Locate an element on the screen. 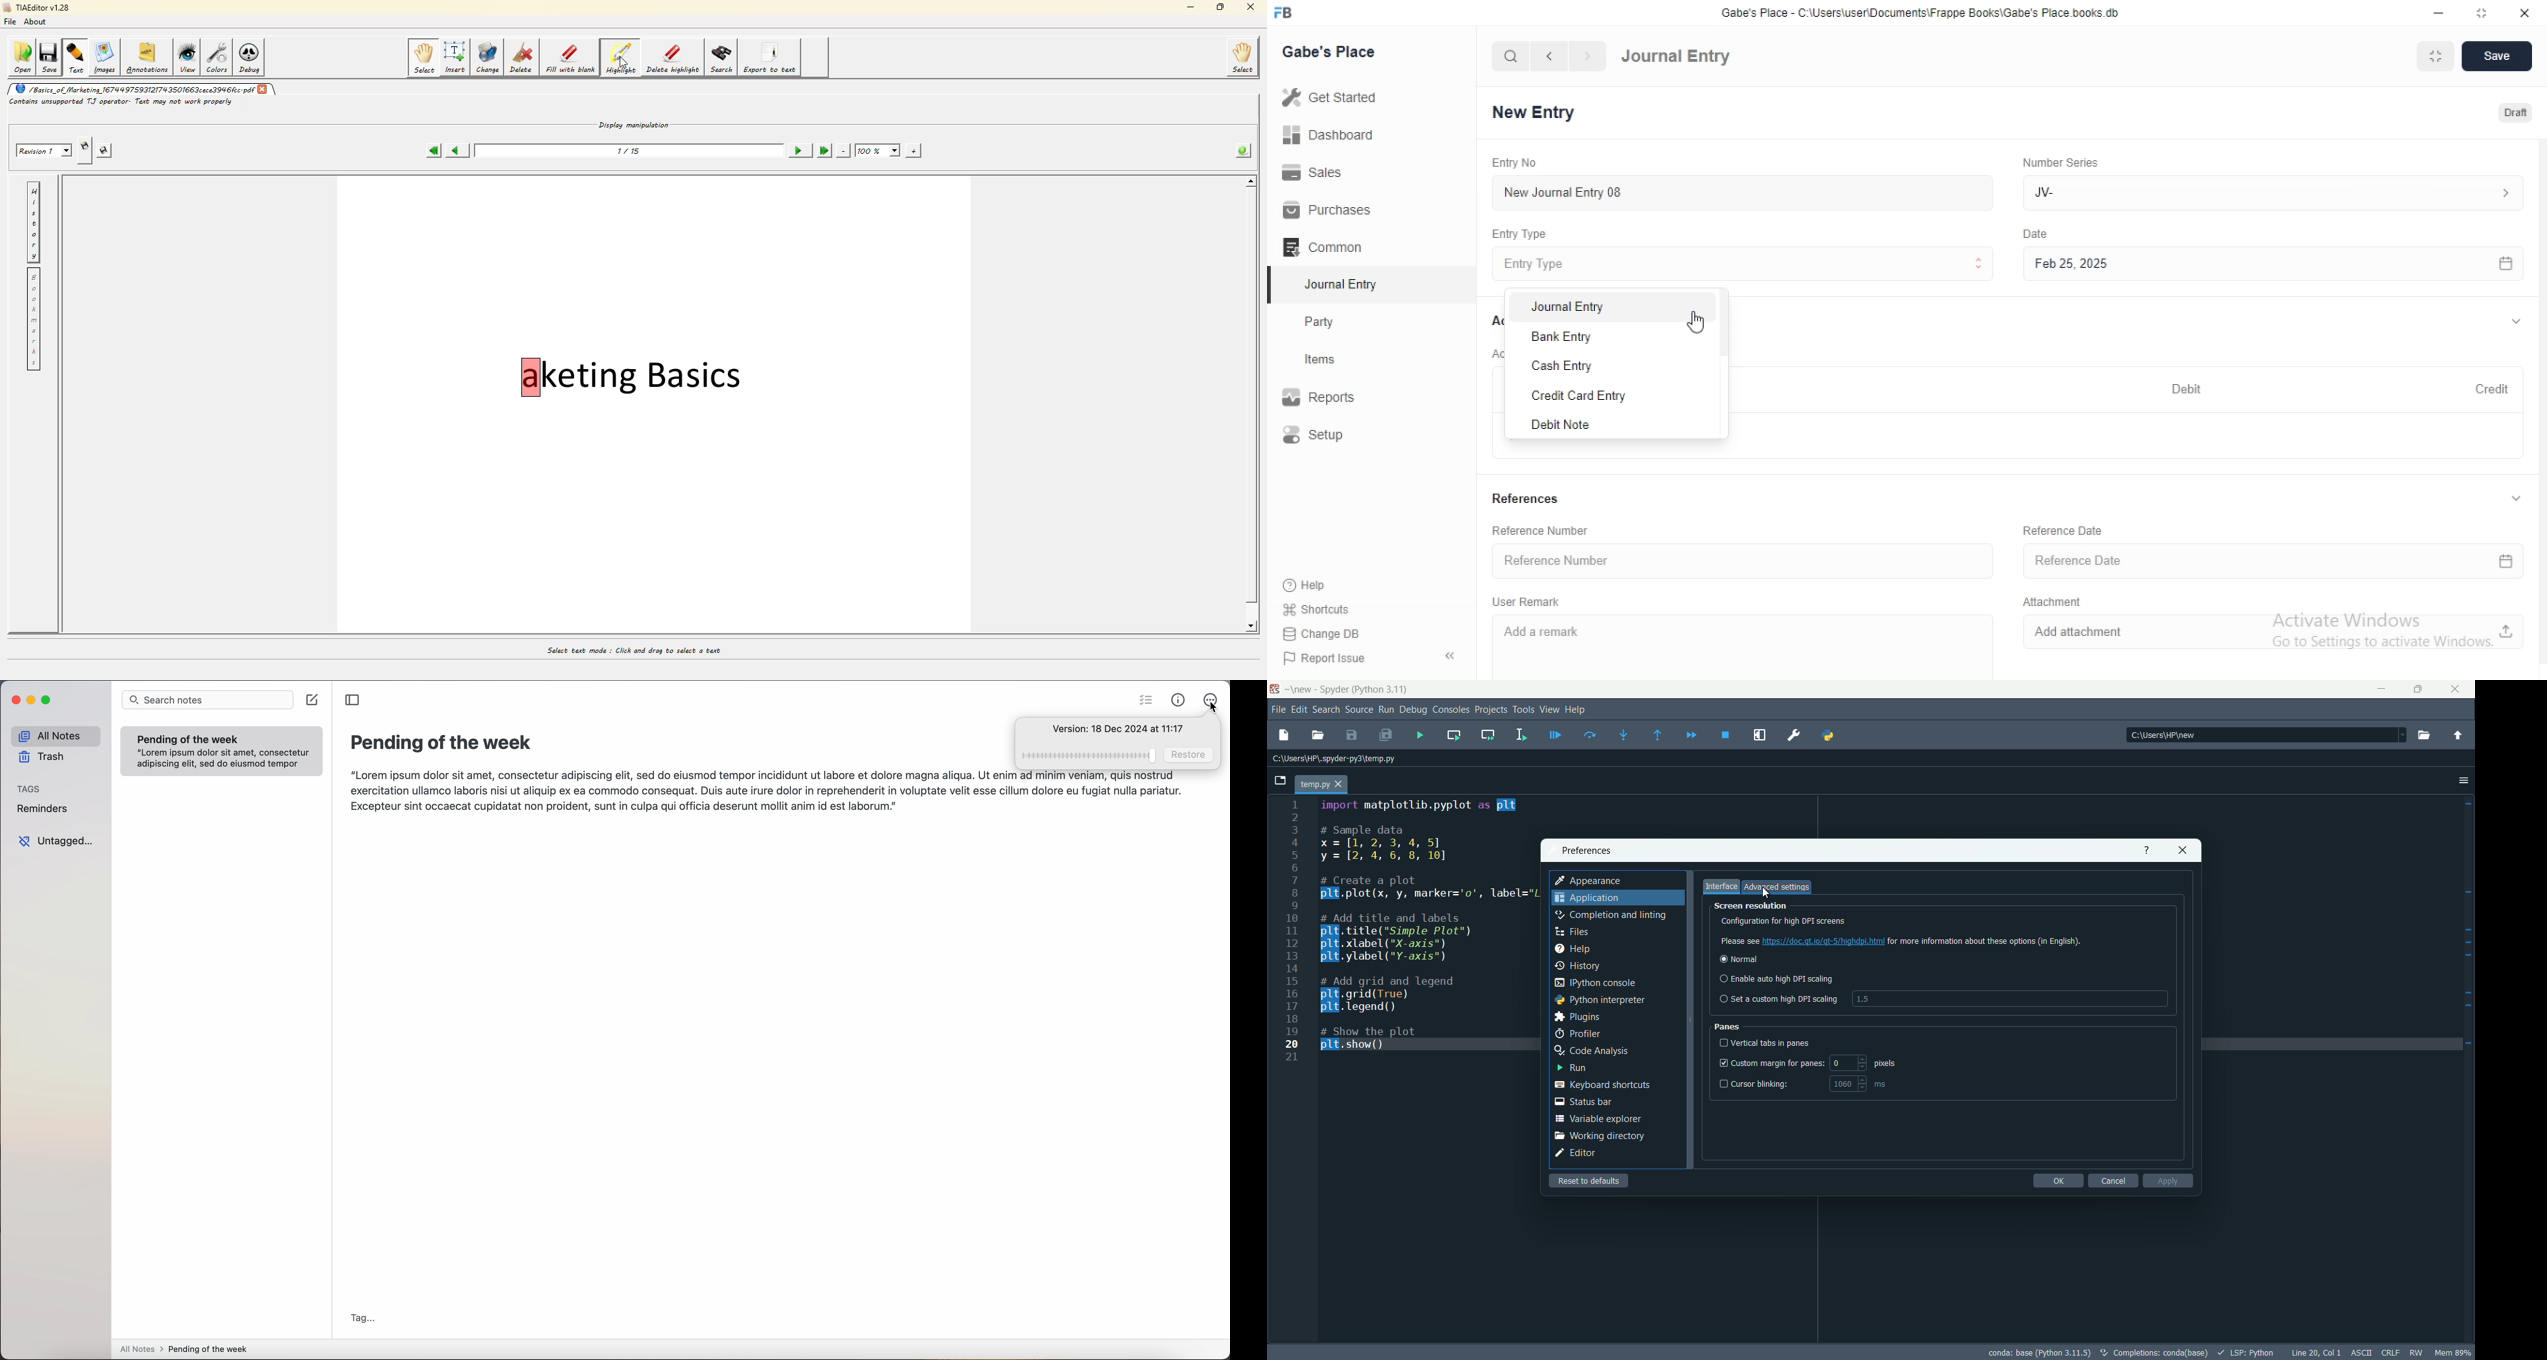 This screenshot has width=2548, height=1372. consoles is located at coordinates (1450, 711).